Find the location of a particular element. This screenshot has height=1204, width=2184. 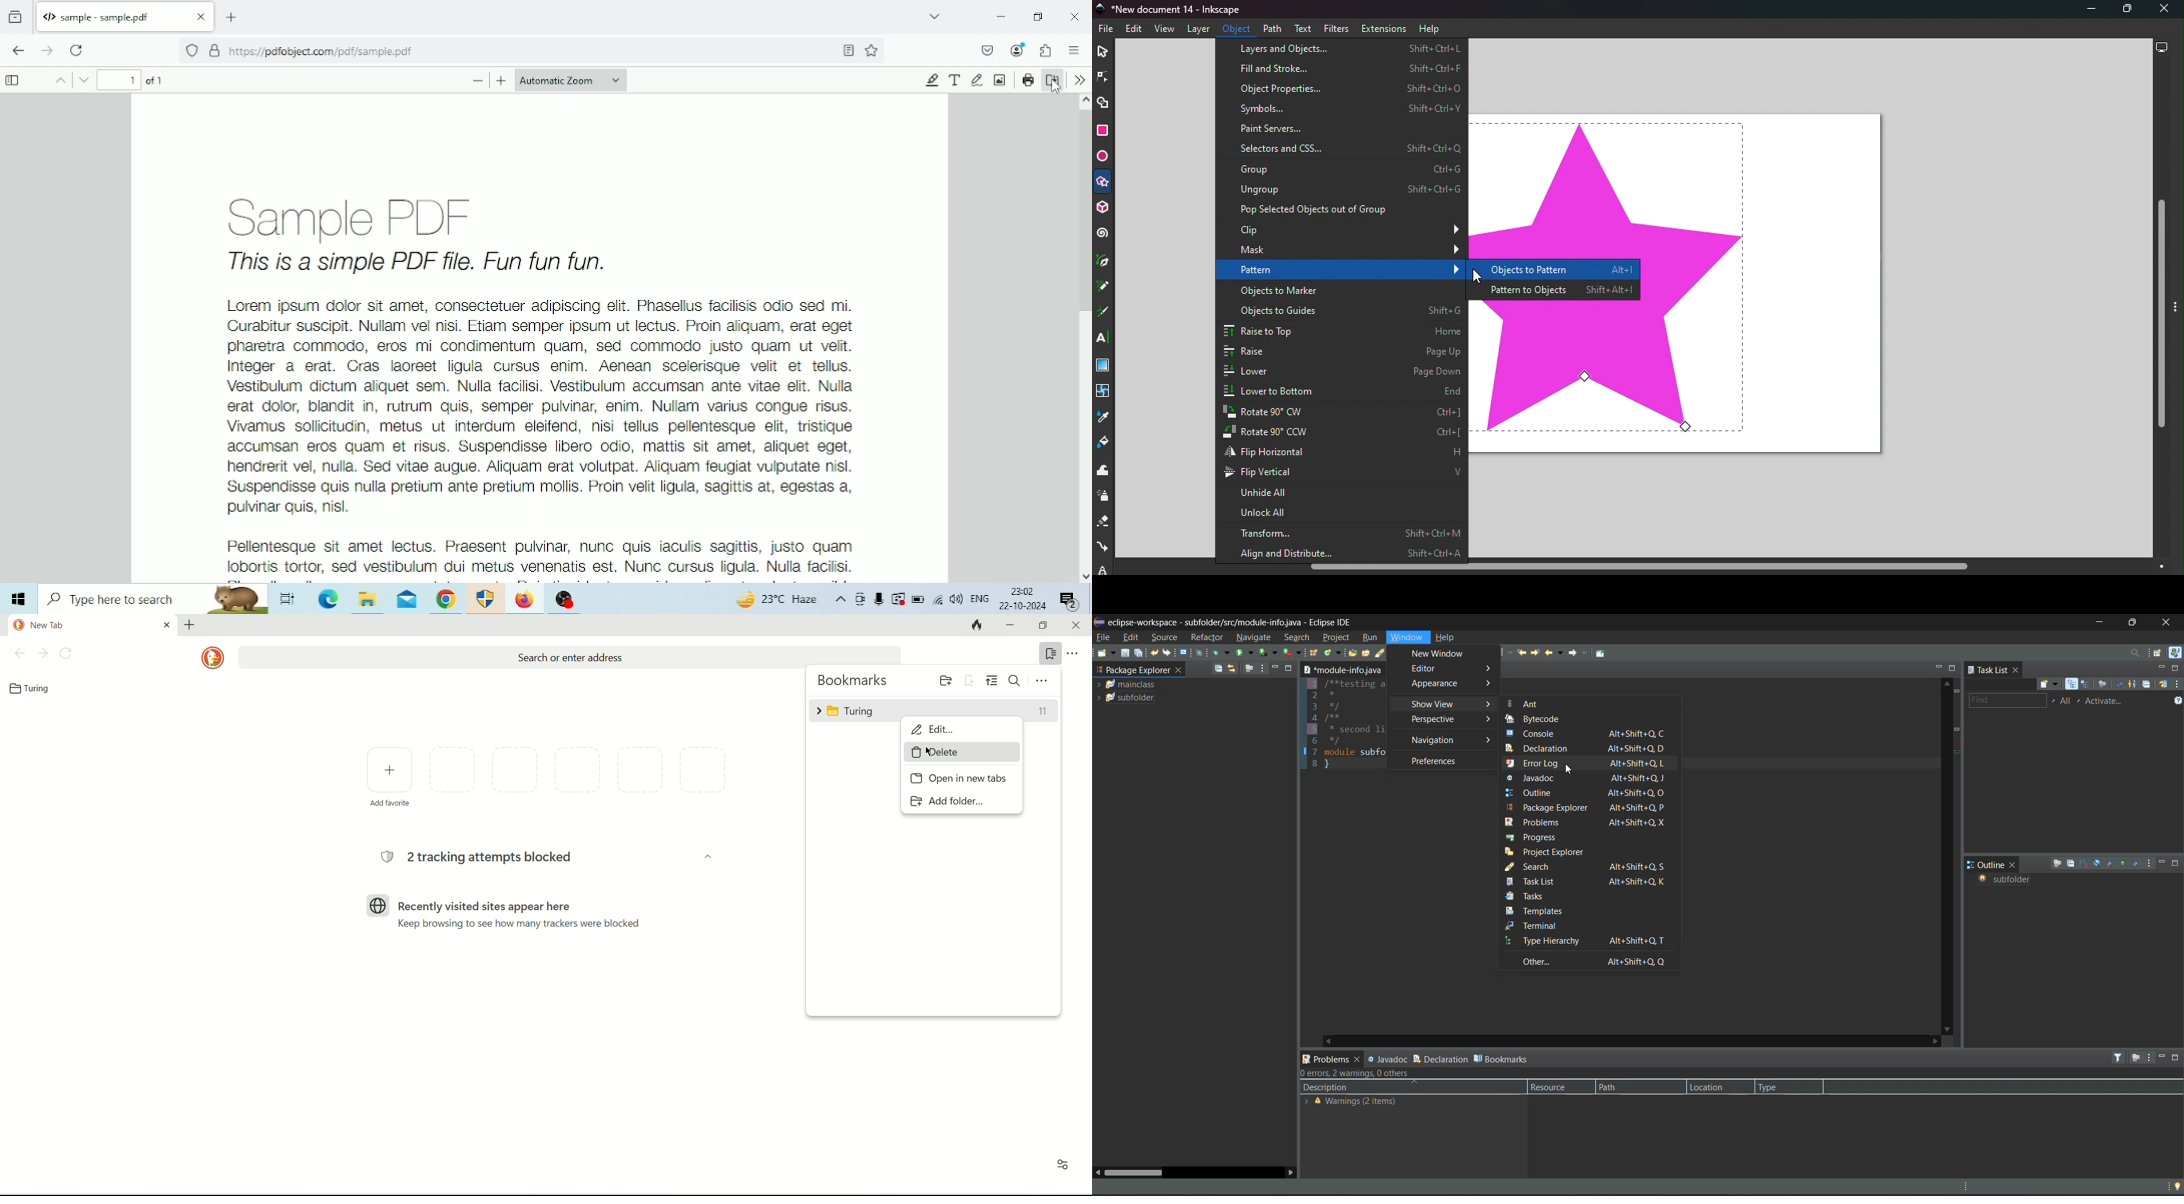

Pencil tool is located at coordinates (1103, 288).